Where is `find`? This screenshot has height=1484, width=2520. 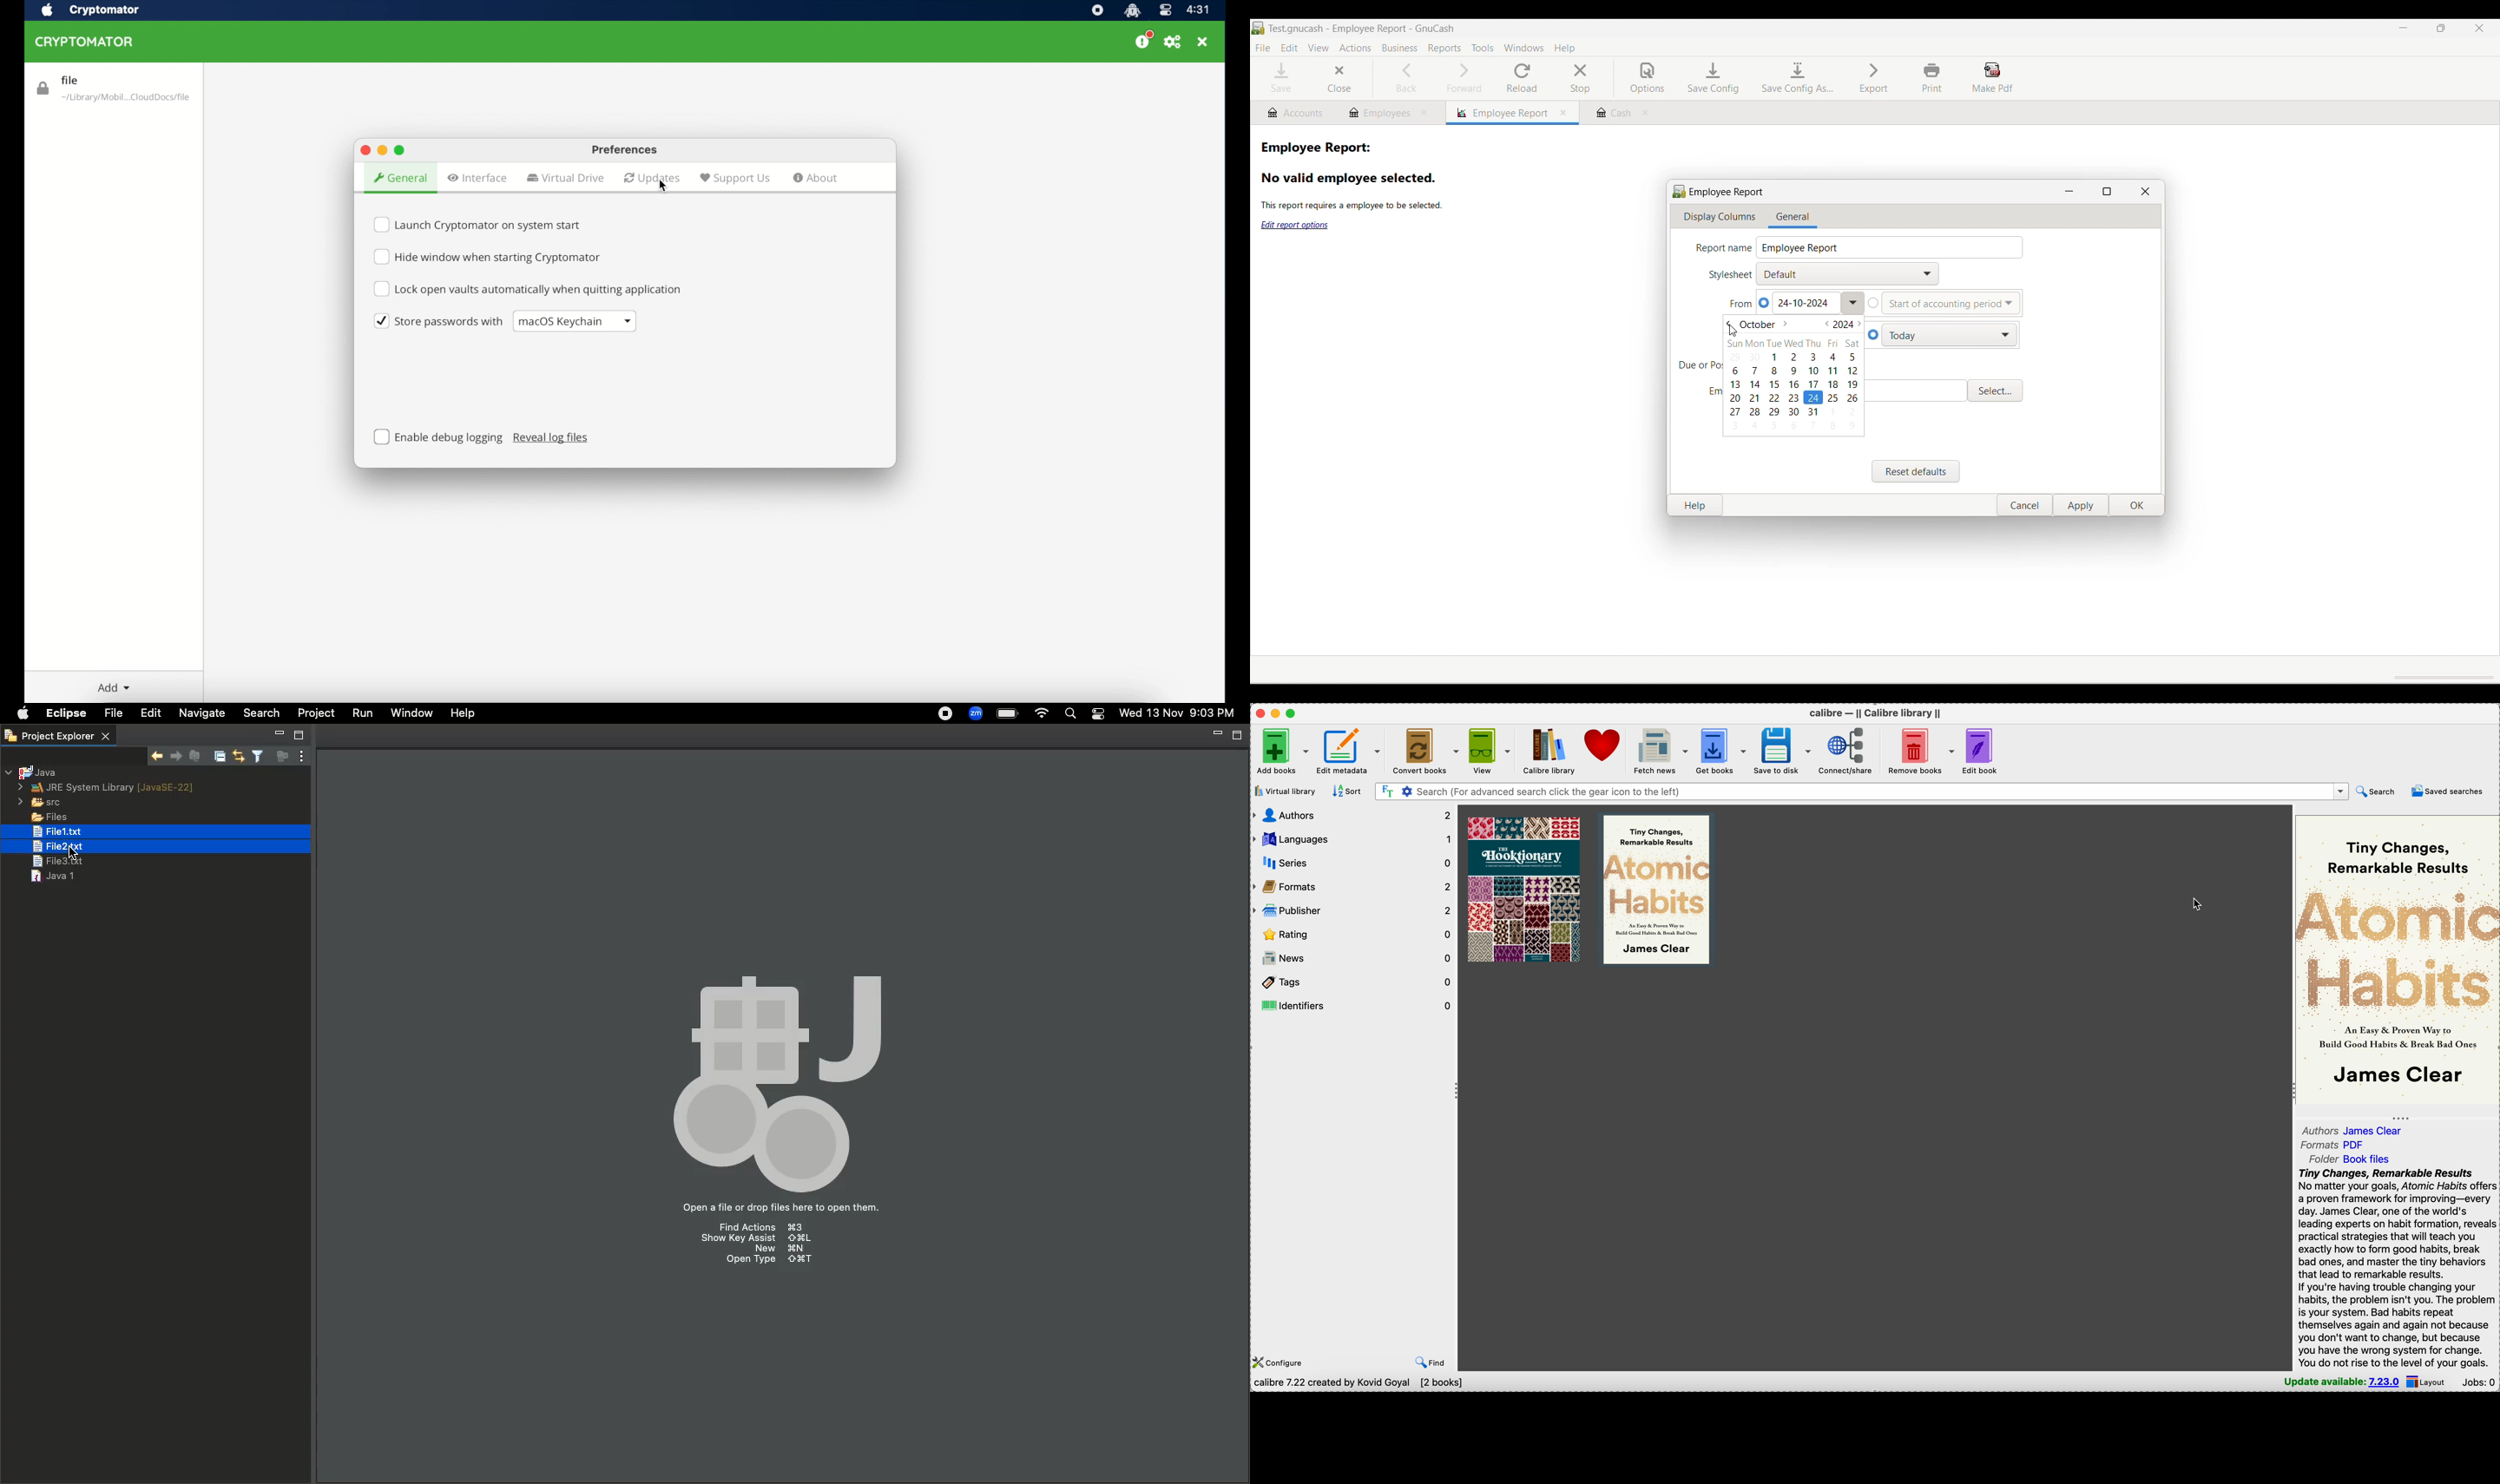 find is located at coordinates (1430, 1363).